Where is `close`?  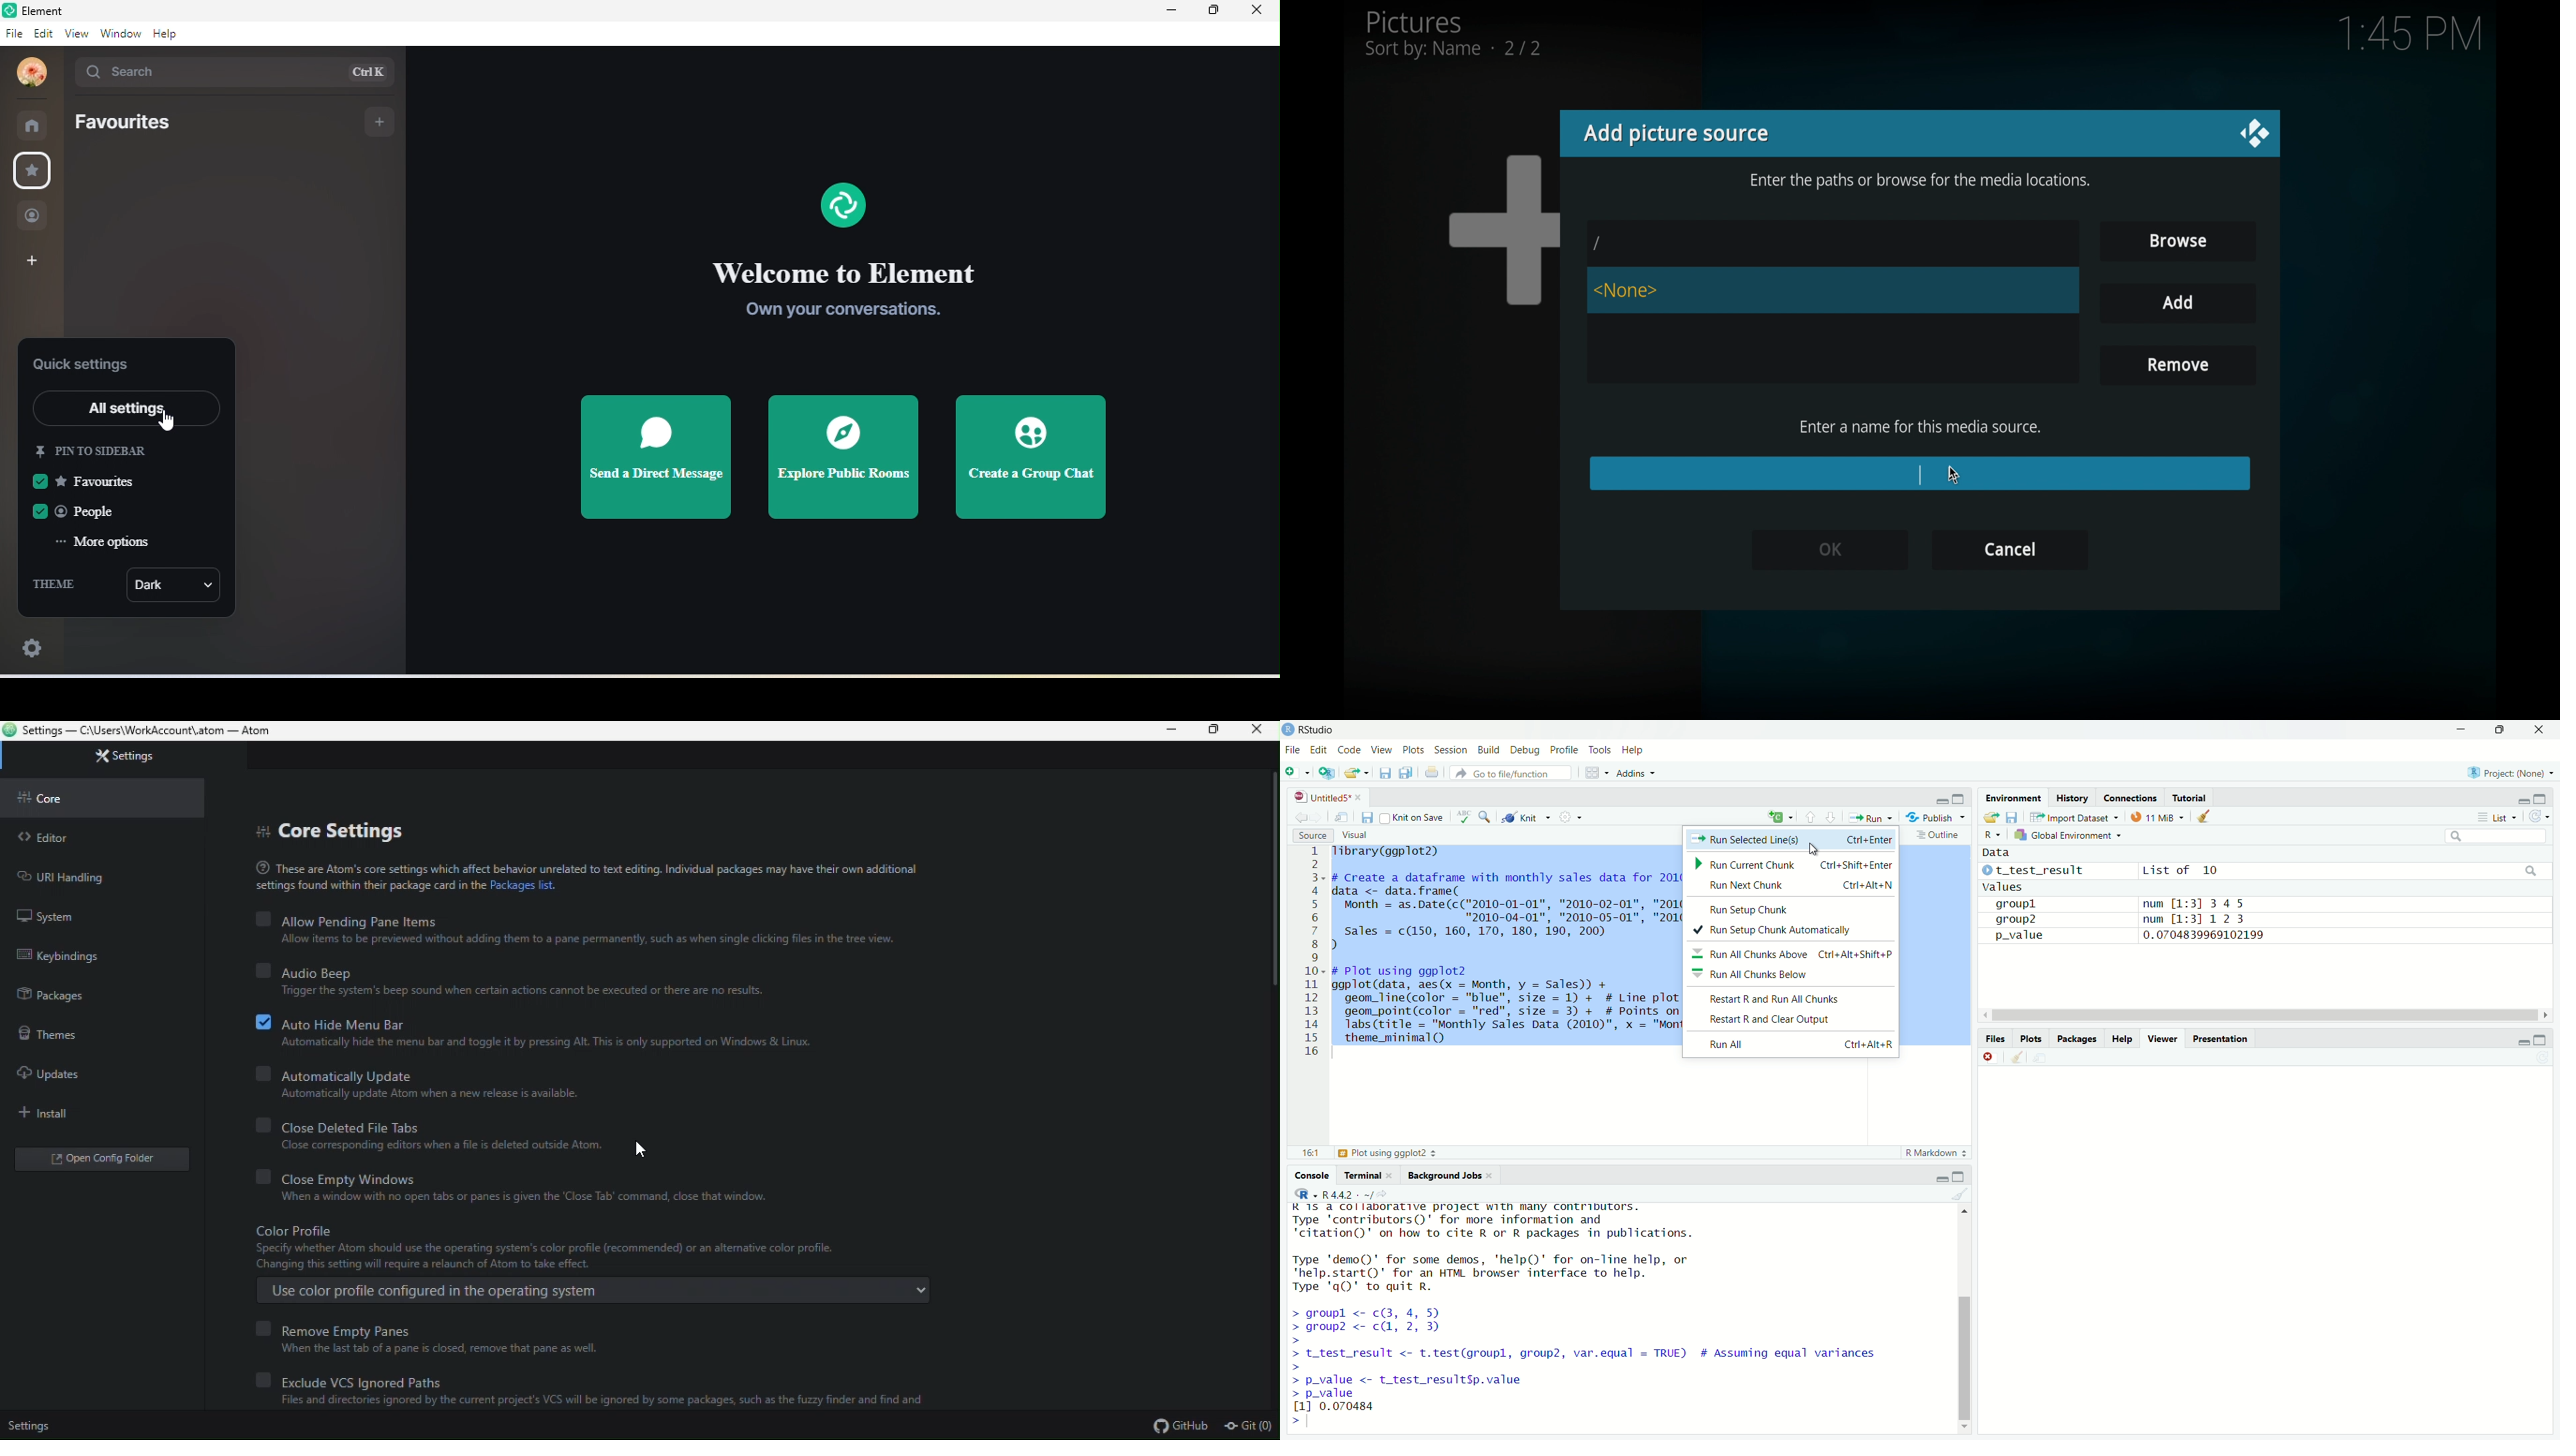
close is located at coordinates (1261, 730).